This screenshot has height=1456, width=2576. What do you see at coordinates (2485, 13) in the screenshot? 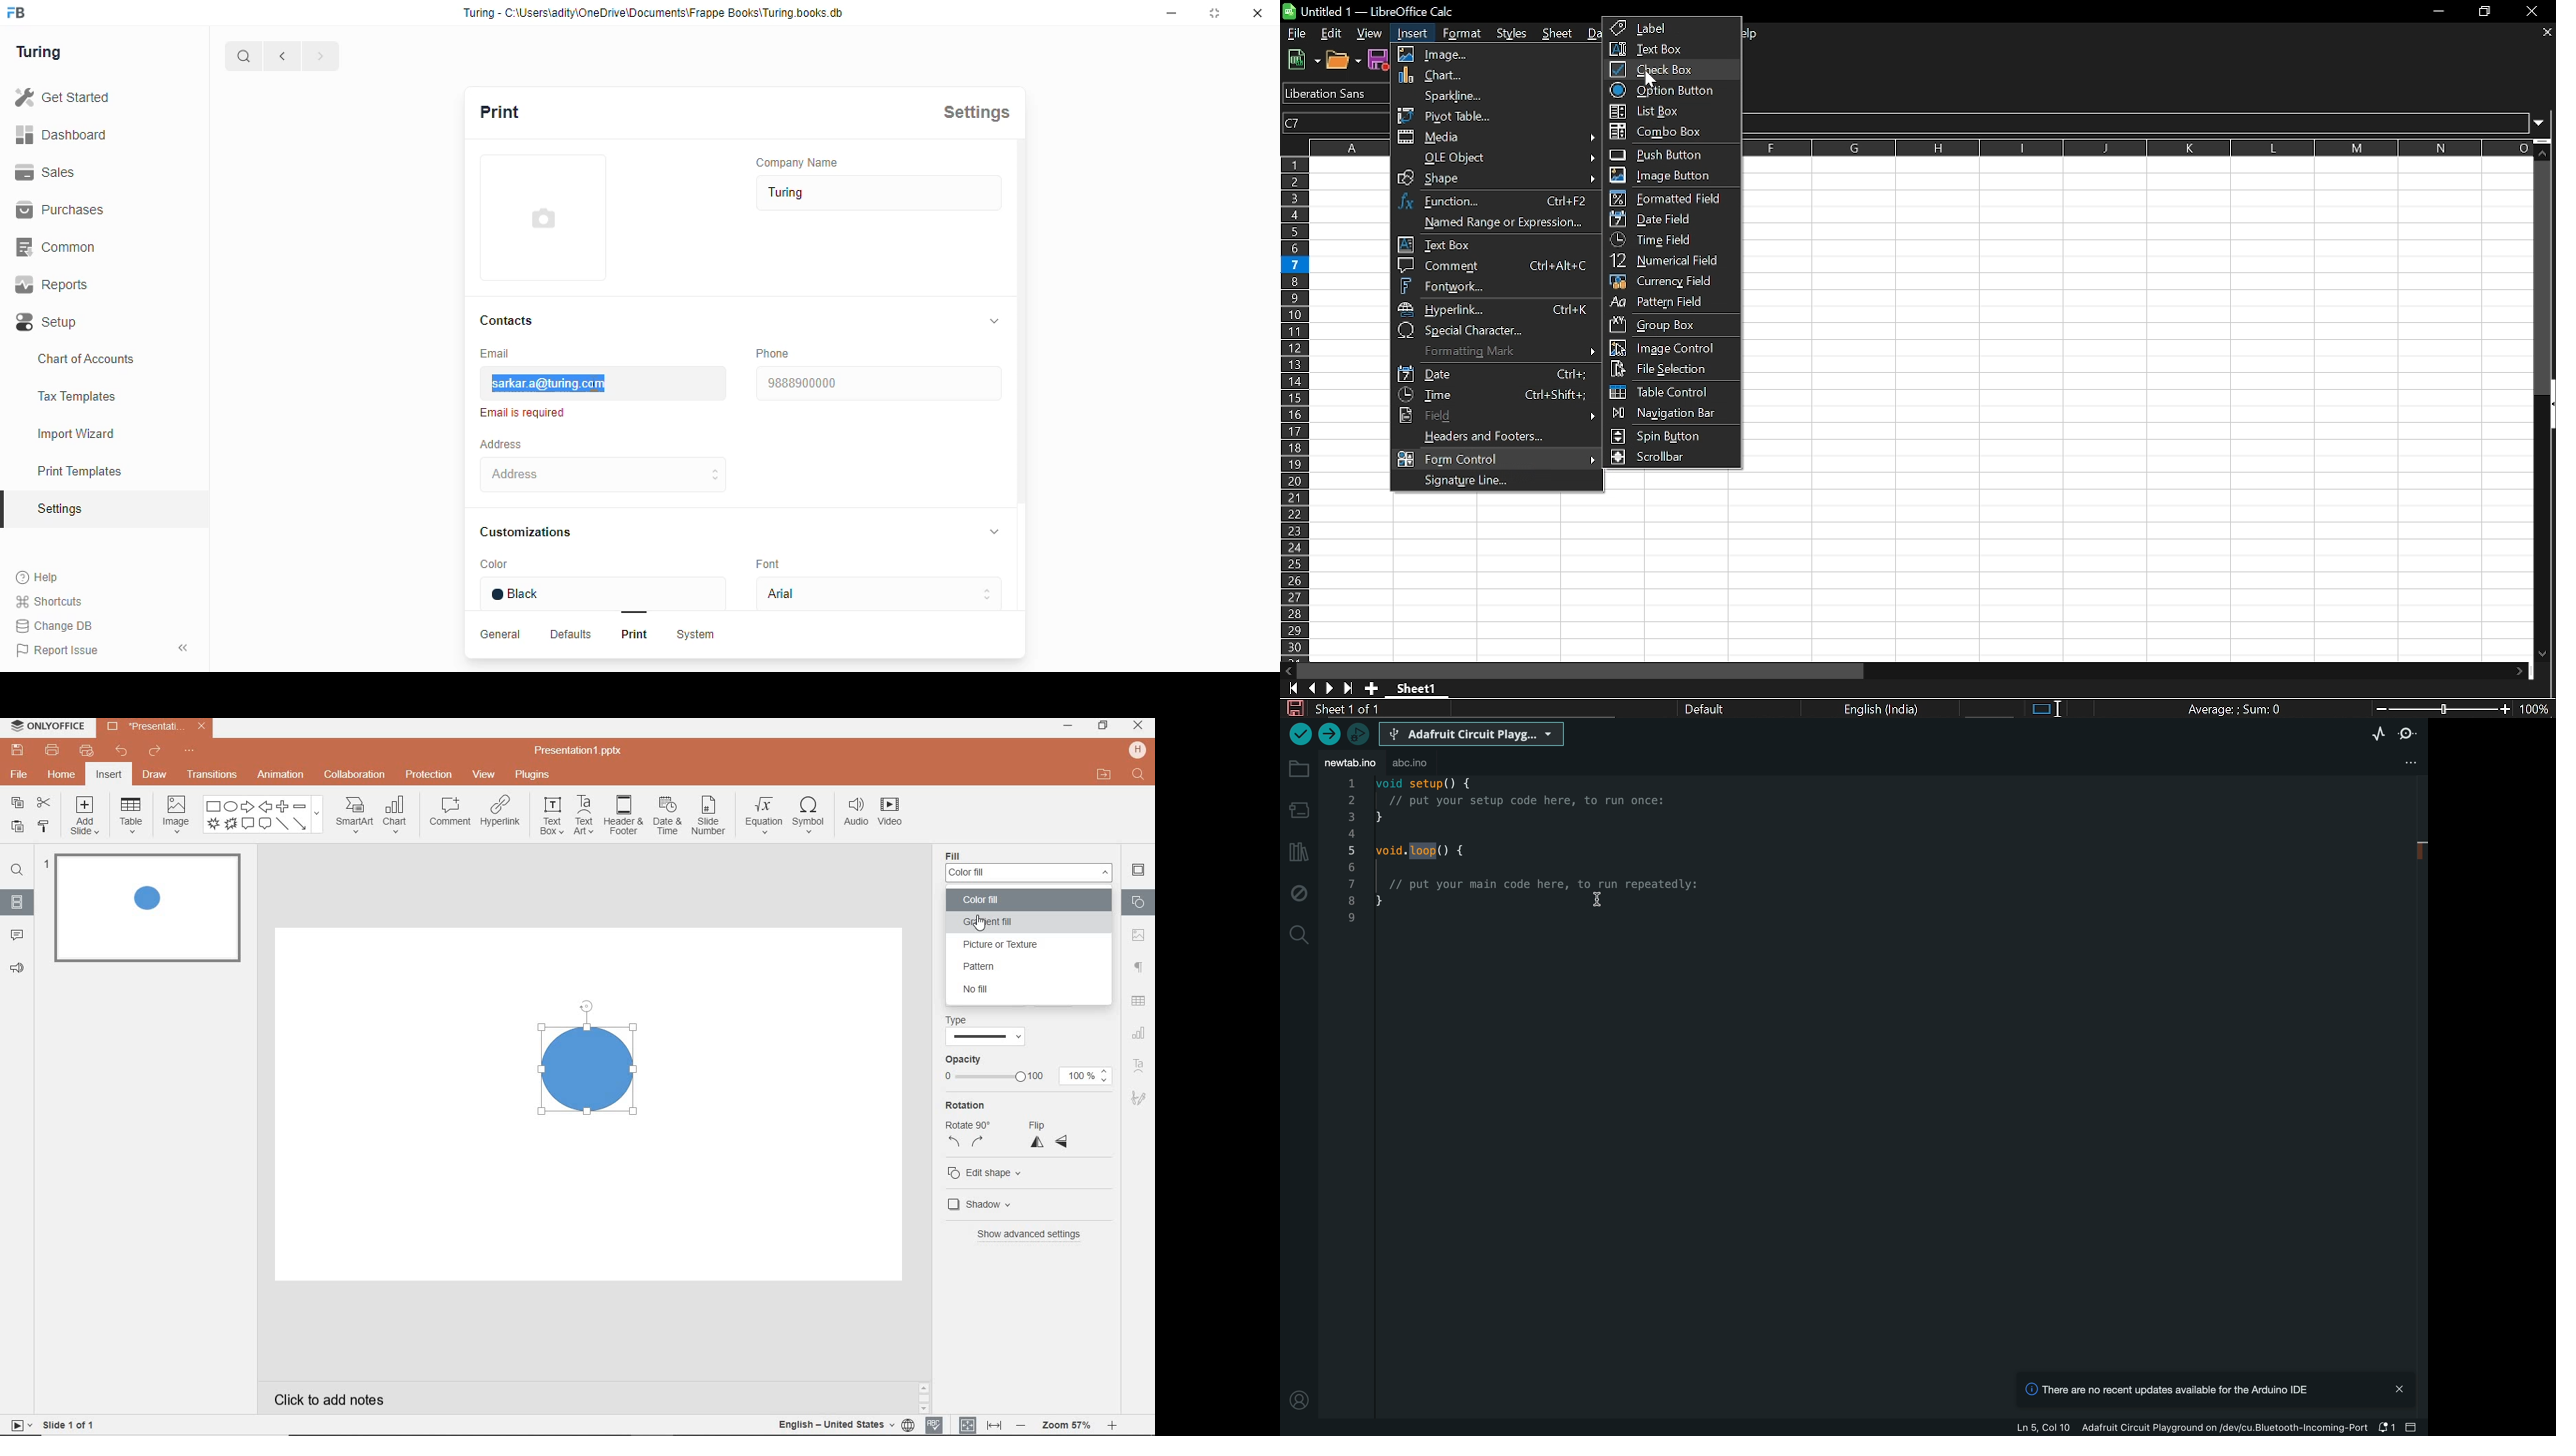
I see `Restore down` at bounding box center [2485, 13].